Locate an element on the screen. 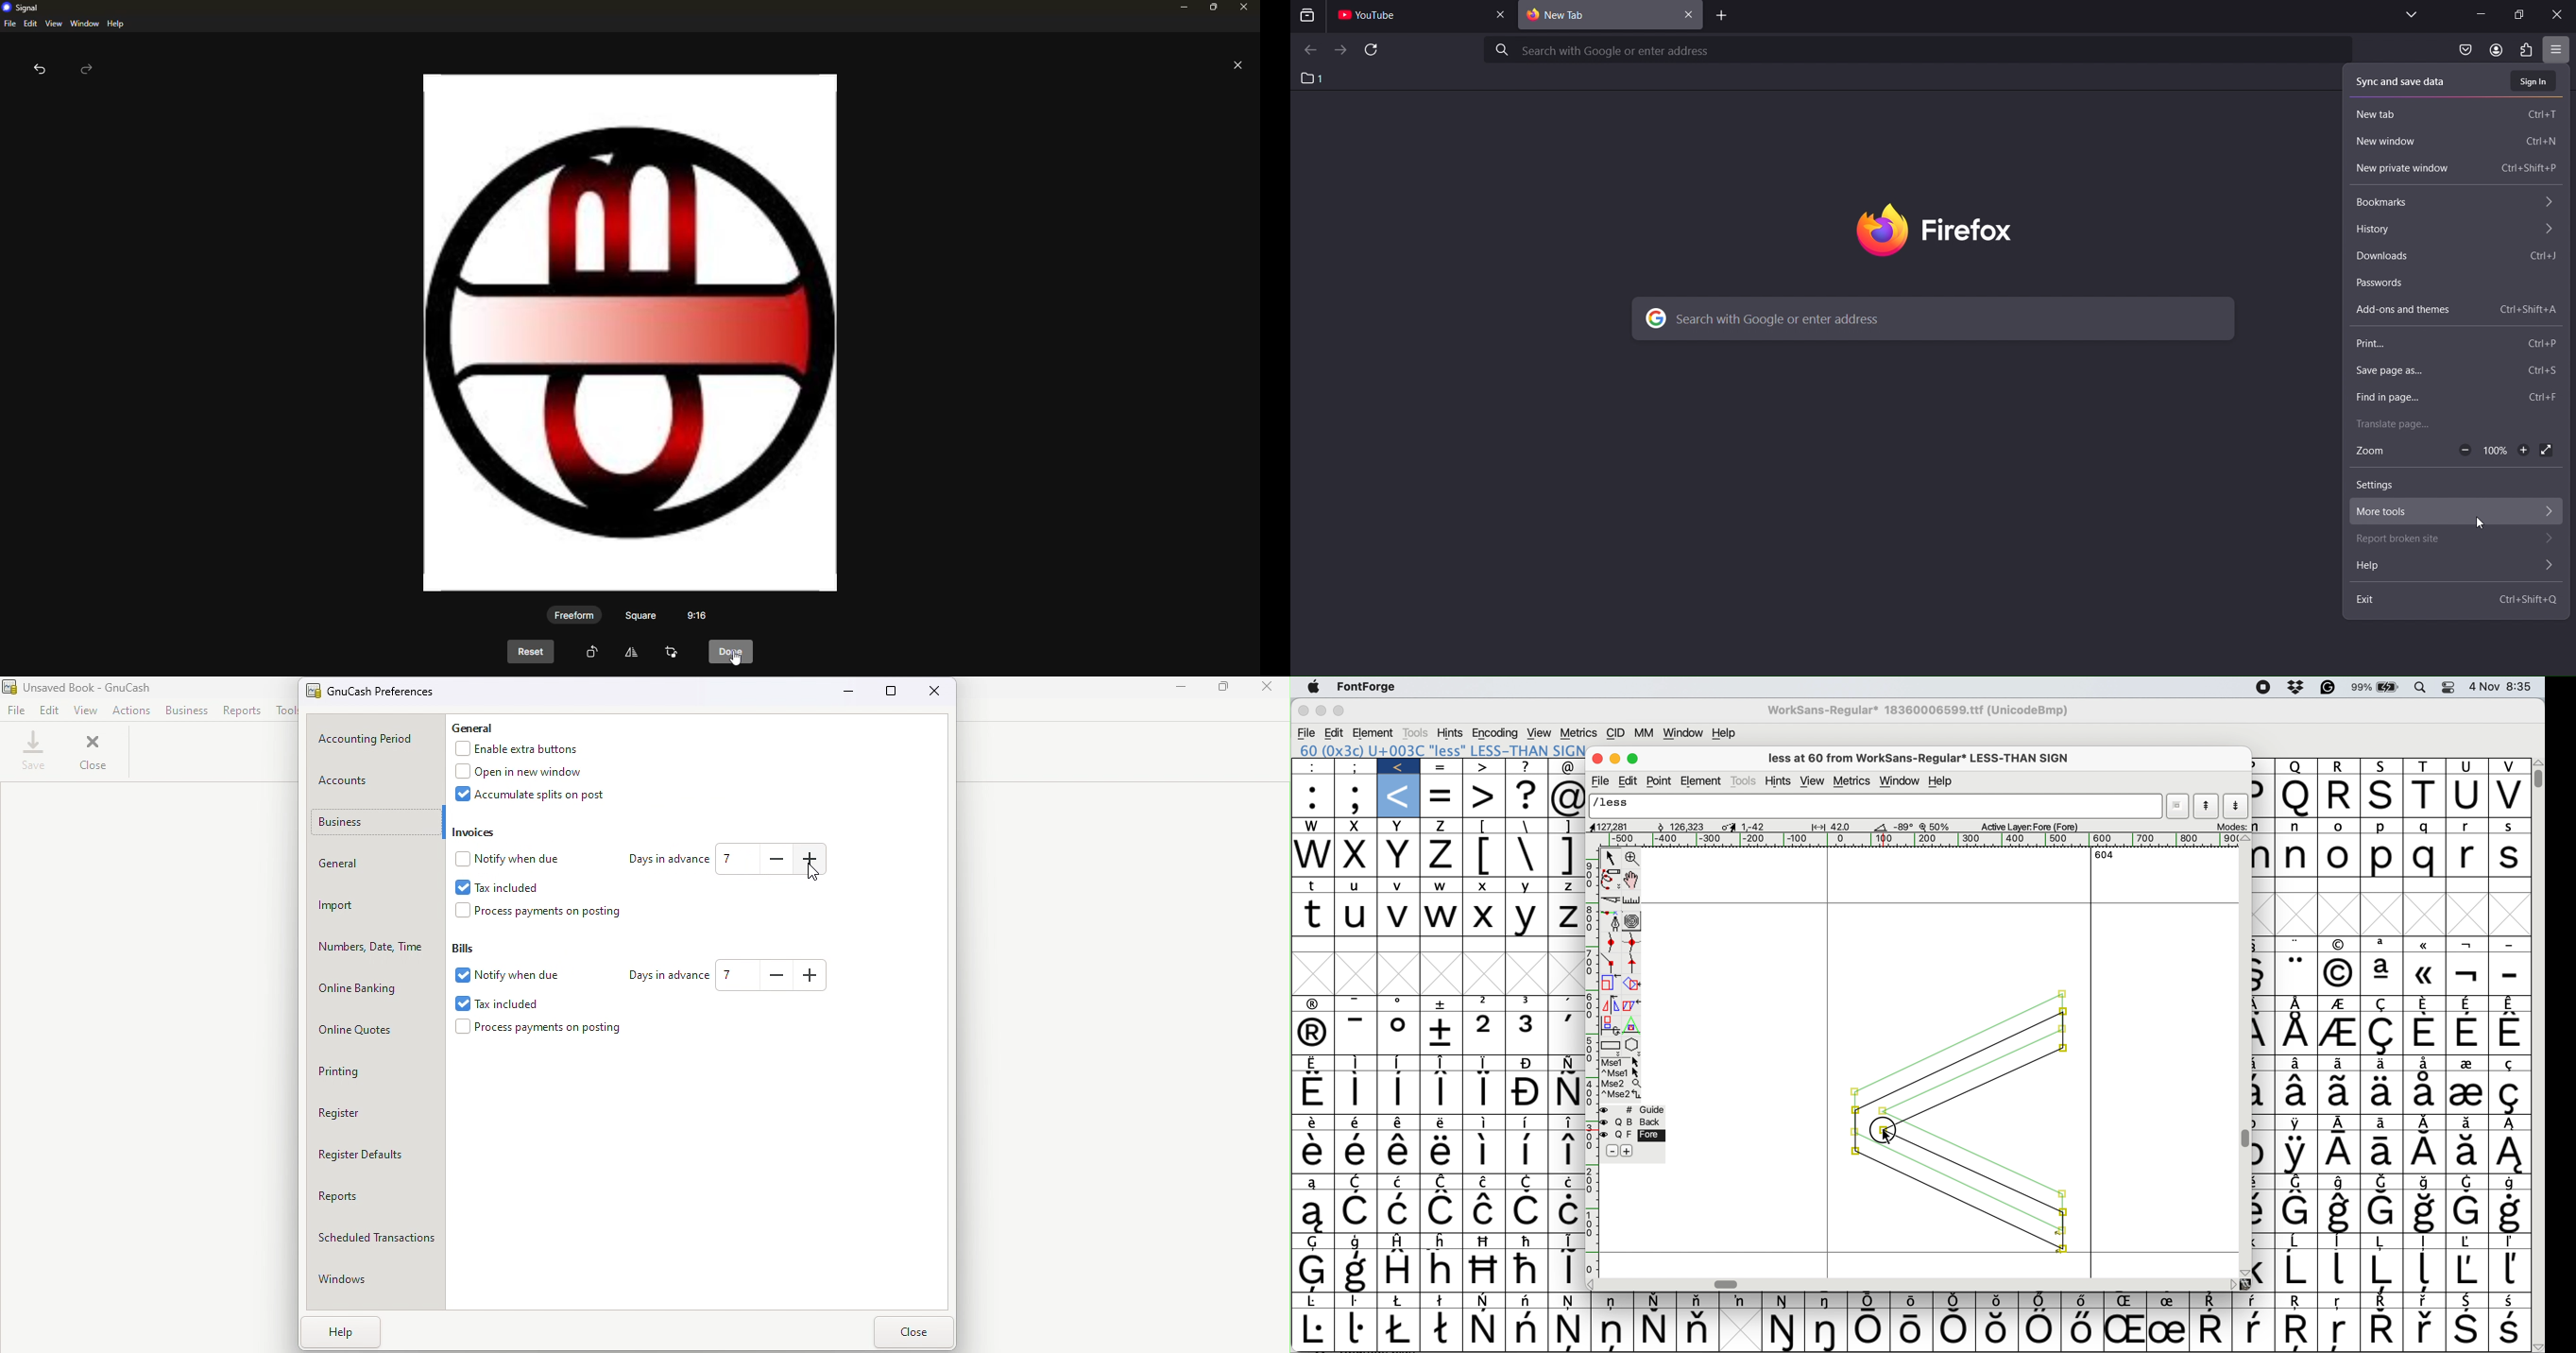 The width and height of the screenshot is (2576, 1372). Tax included is located at coordinates (495, 887).